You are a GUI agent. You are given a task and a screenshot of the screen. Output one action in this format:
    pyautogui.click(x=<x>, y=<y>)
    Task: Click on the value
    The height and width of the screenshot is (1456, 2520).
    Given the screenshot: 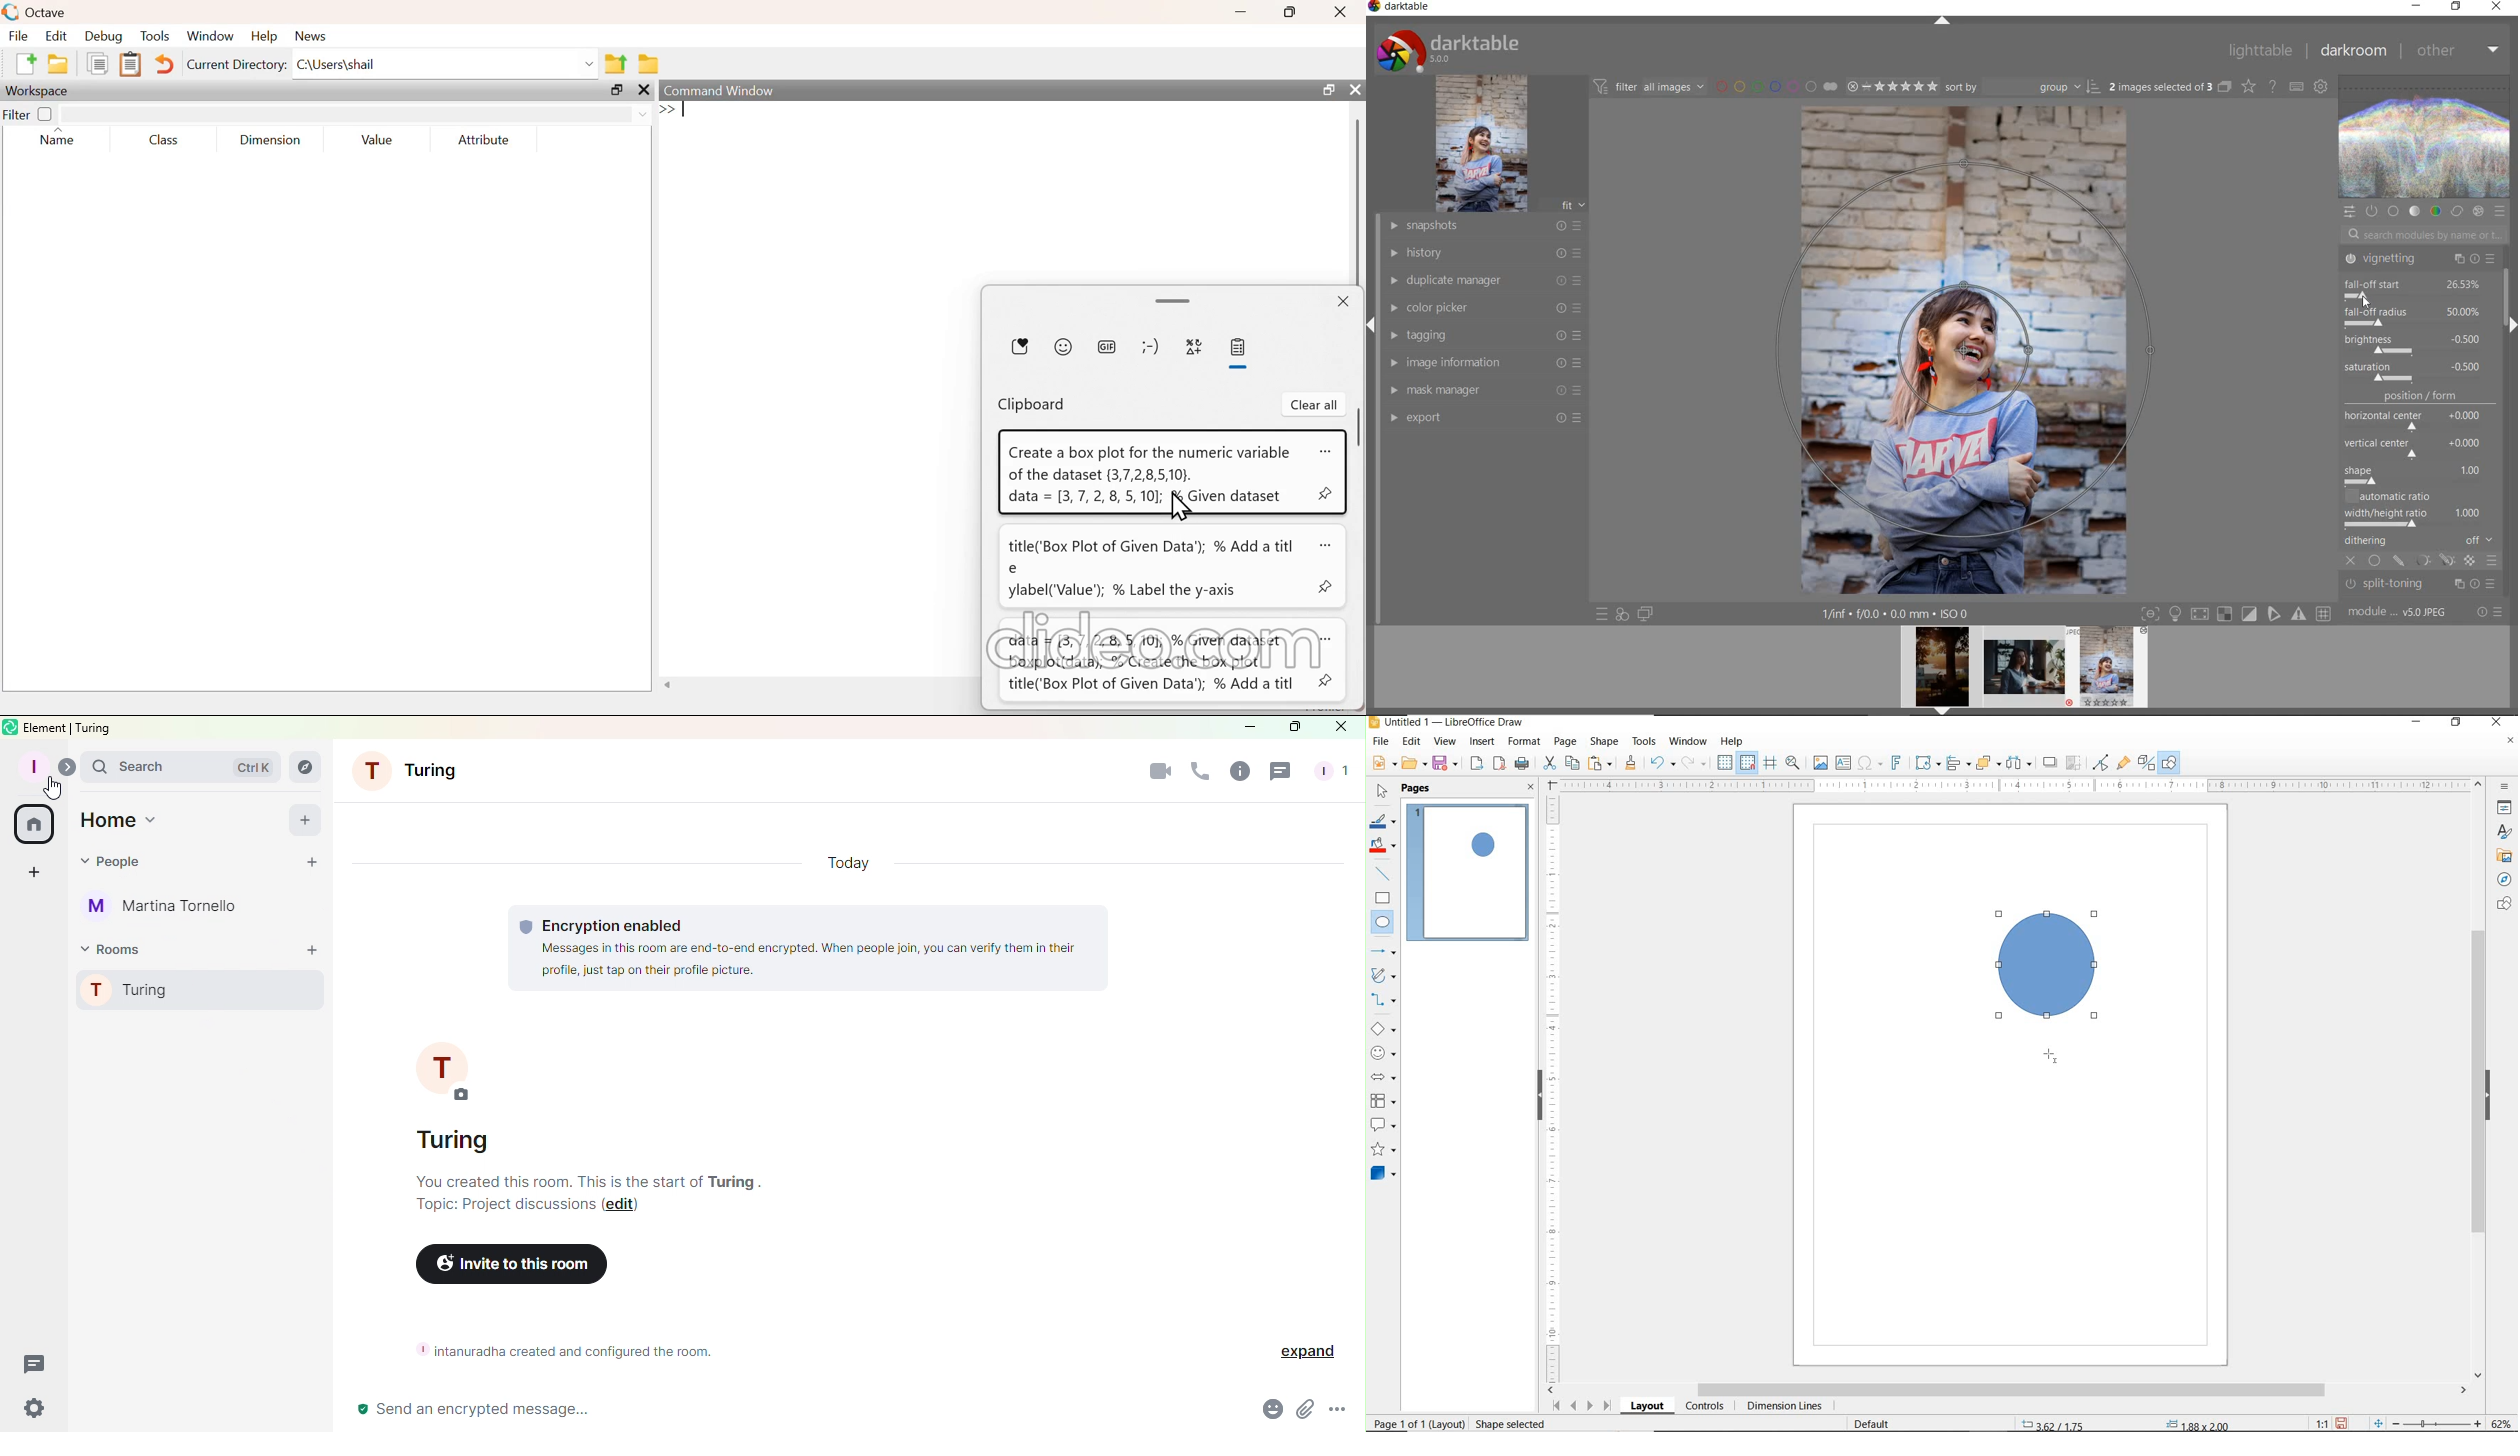 What is the action you would take?
    pyautogui.click(x=375, y=139)
    